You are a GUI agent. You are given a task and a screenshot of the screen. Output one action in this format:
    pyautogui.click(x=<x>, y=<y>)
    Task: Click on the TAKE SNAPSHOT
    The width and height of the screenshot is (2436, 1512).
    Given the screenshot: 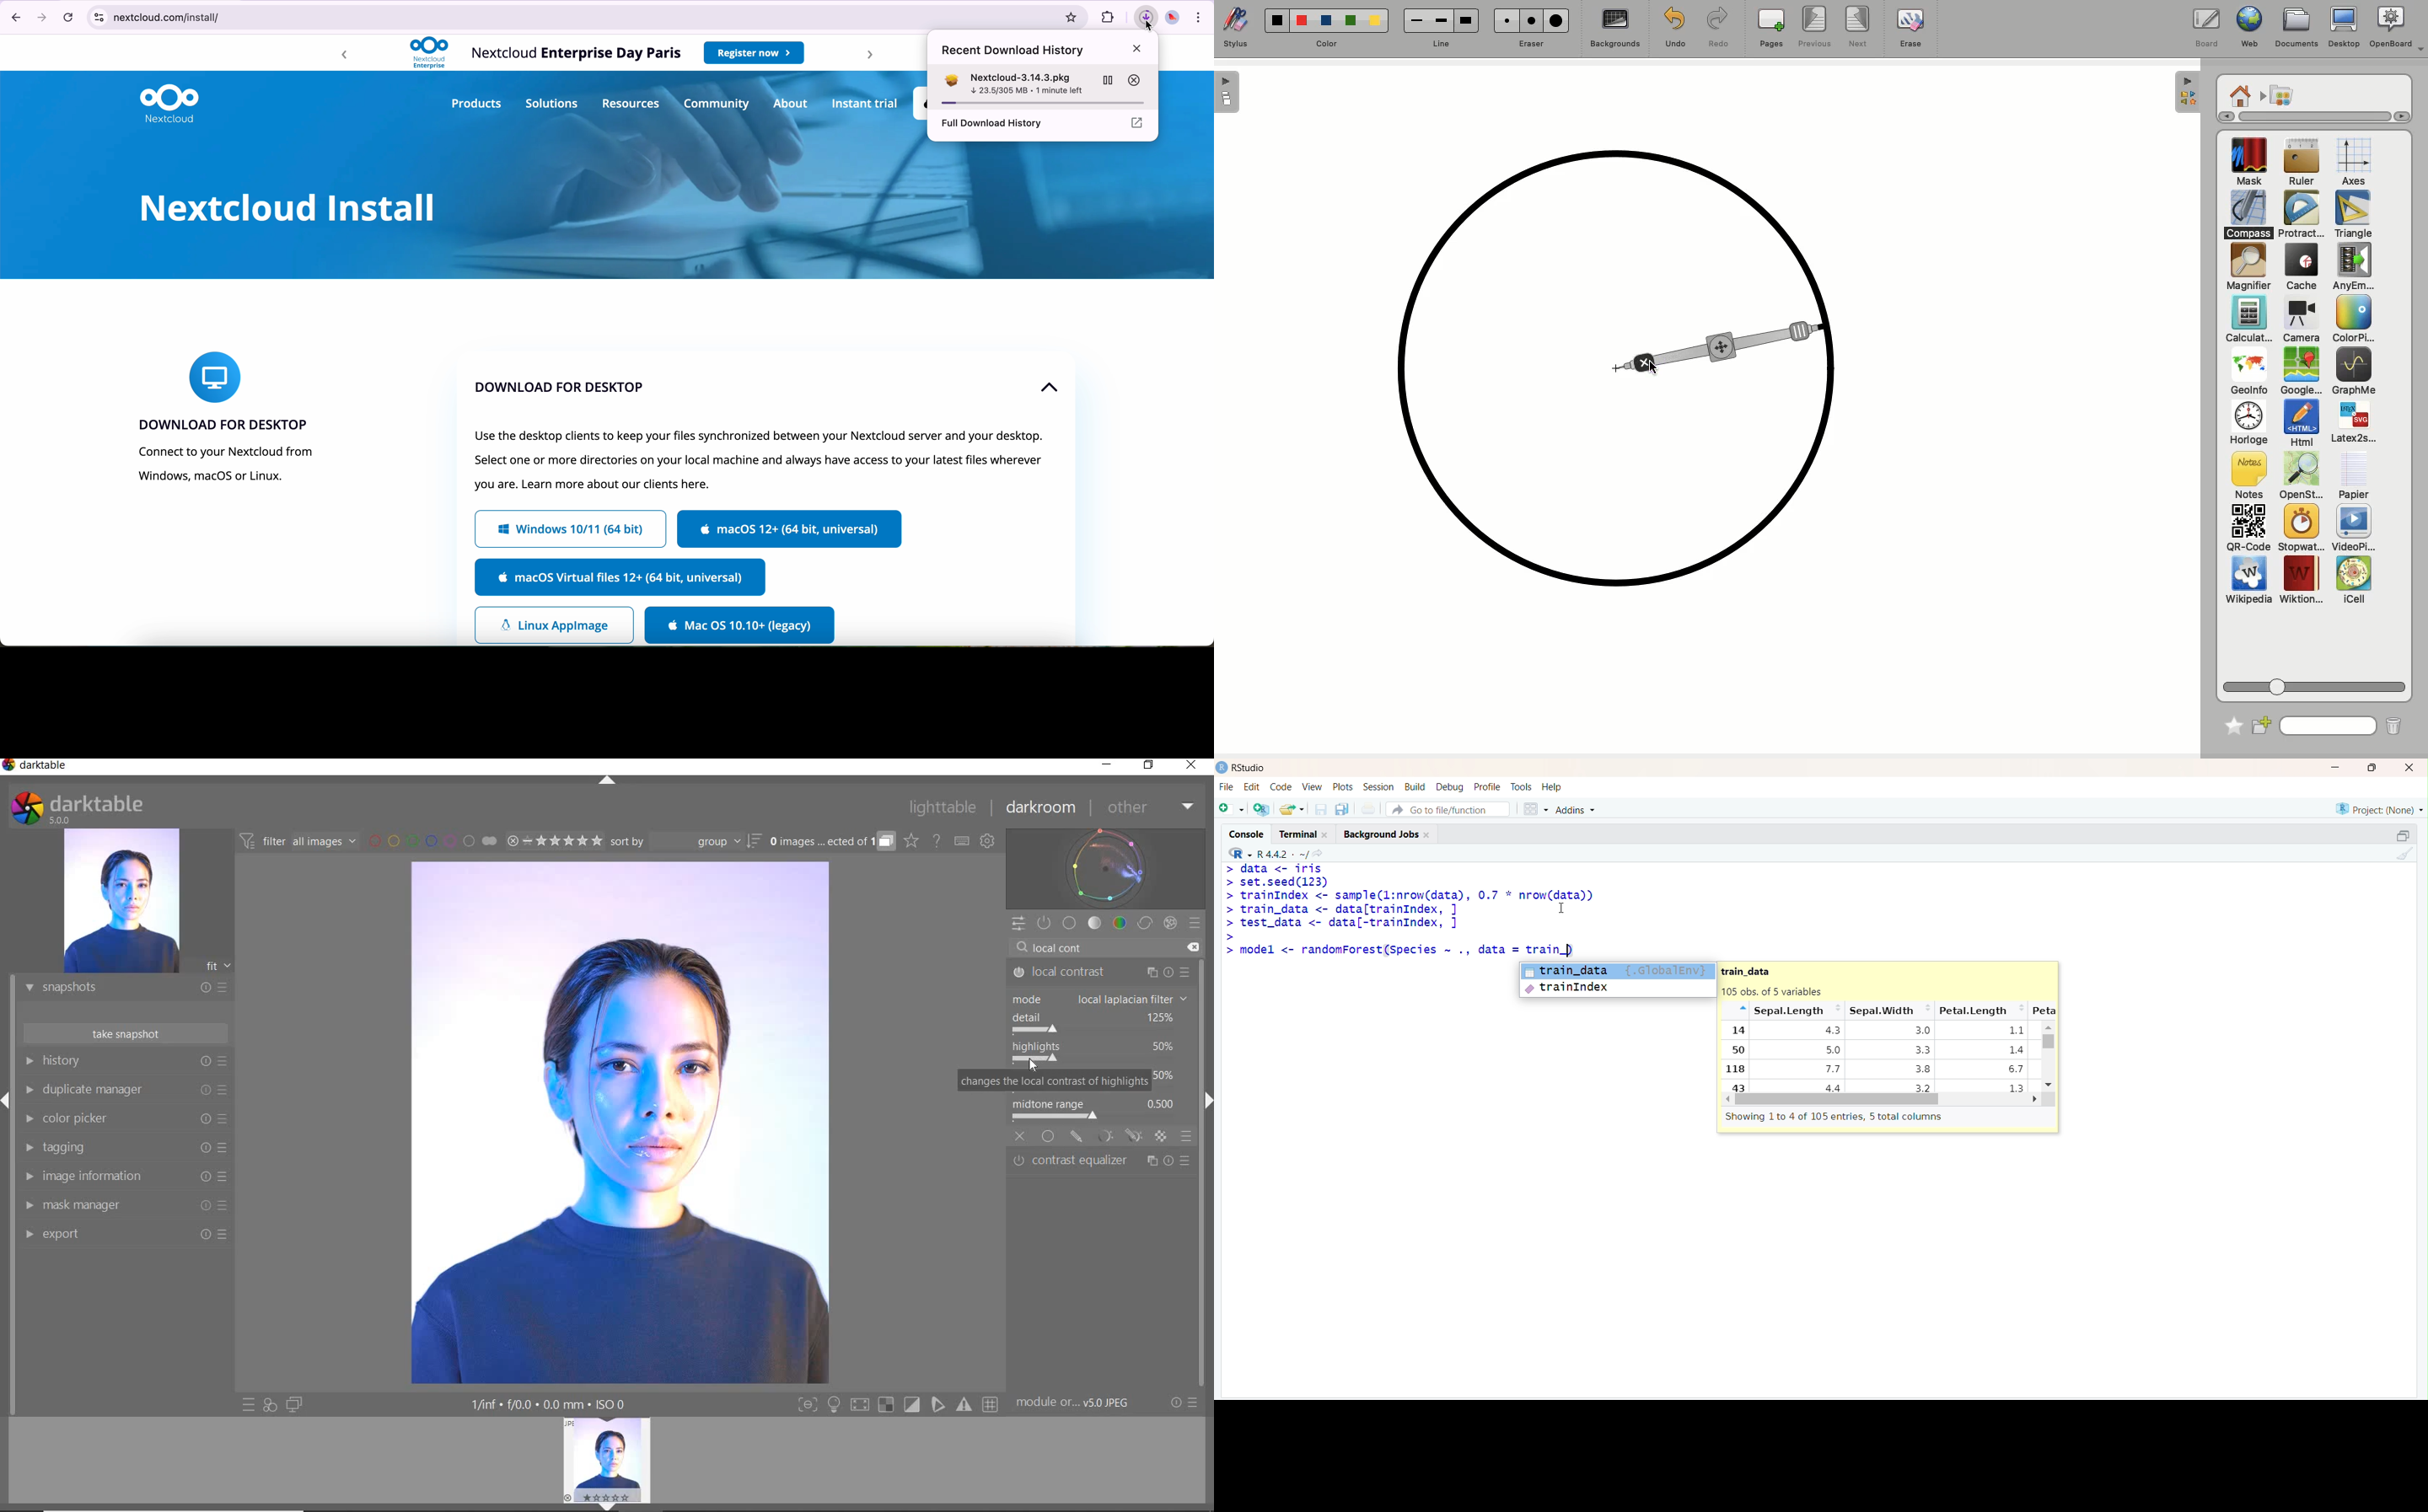 What is the action you would take?
    pyautogui.click(x=124, y=1033)
    